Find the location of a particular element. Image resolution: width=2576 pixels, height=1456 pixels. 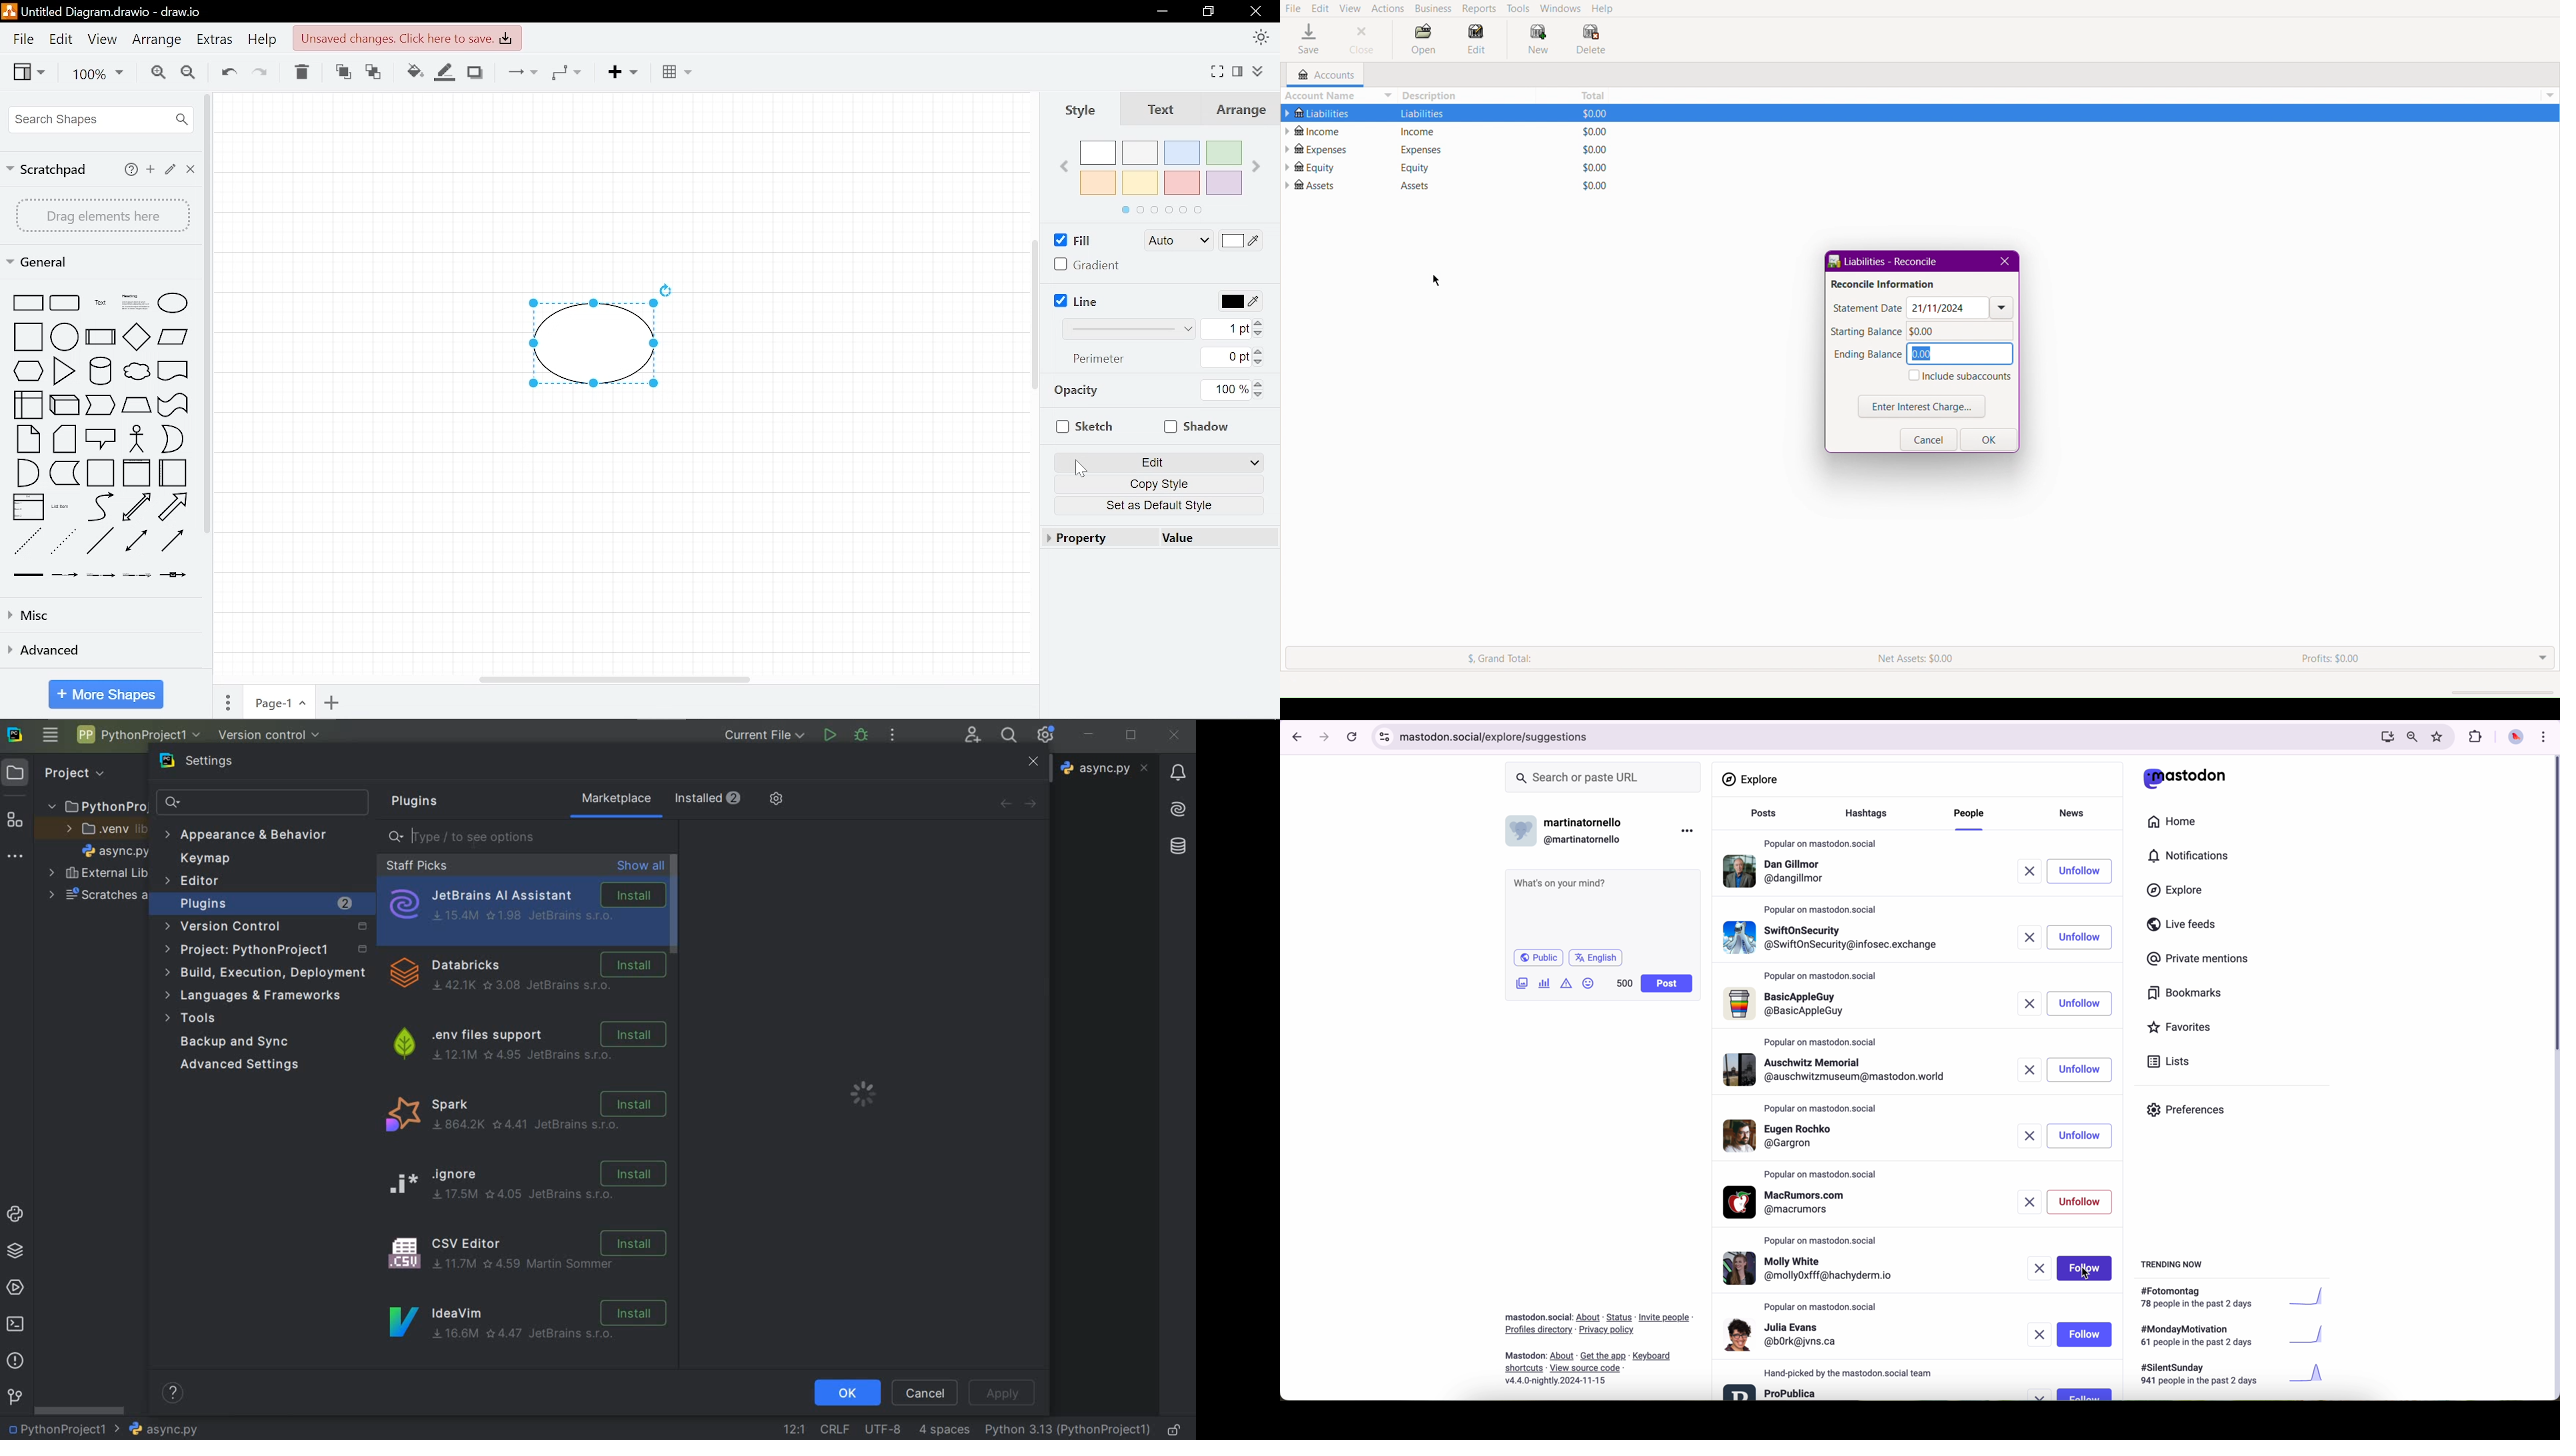

scrollbar is located at coordinates (81, 1409).